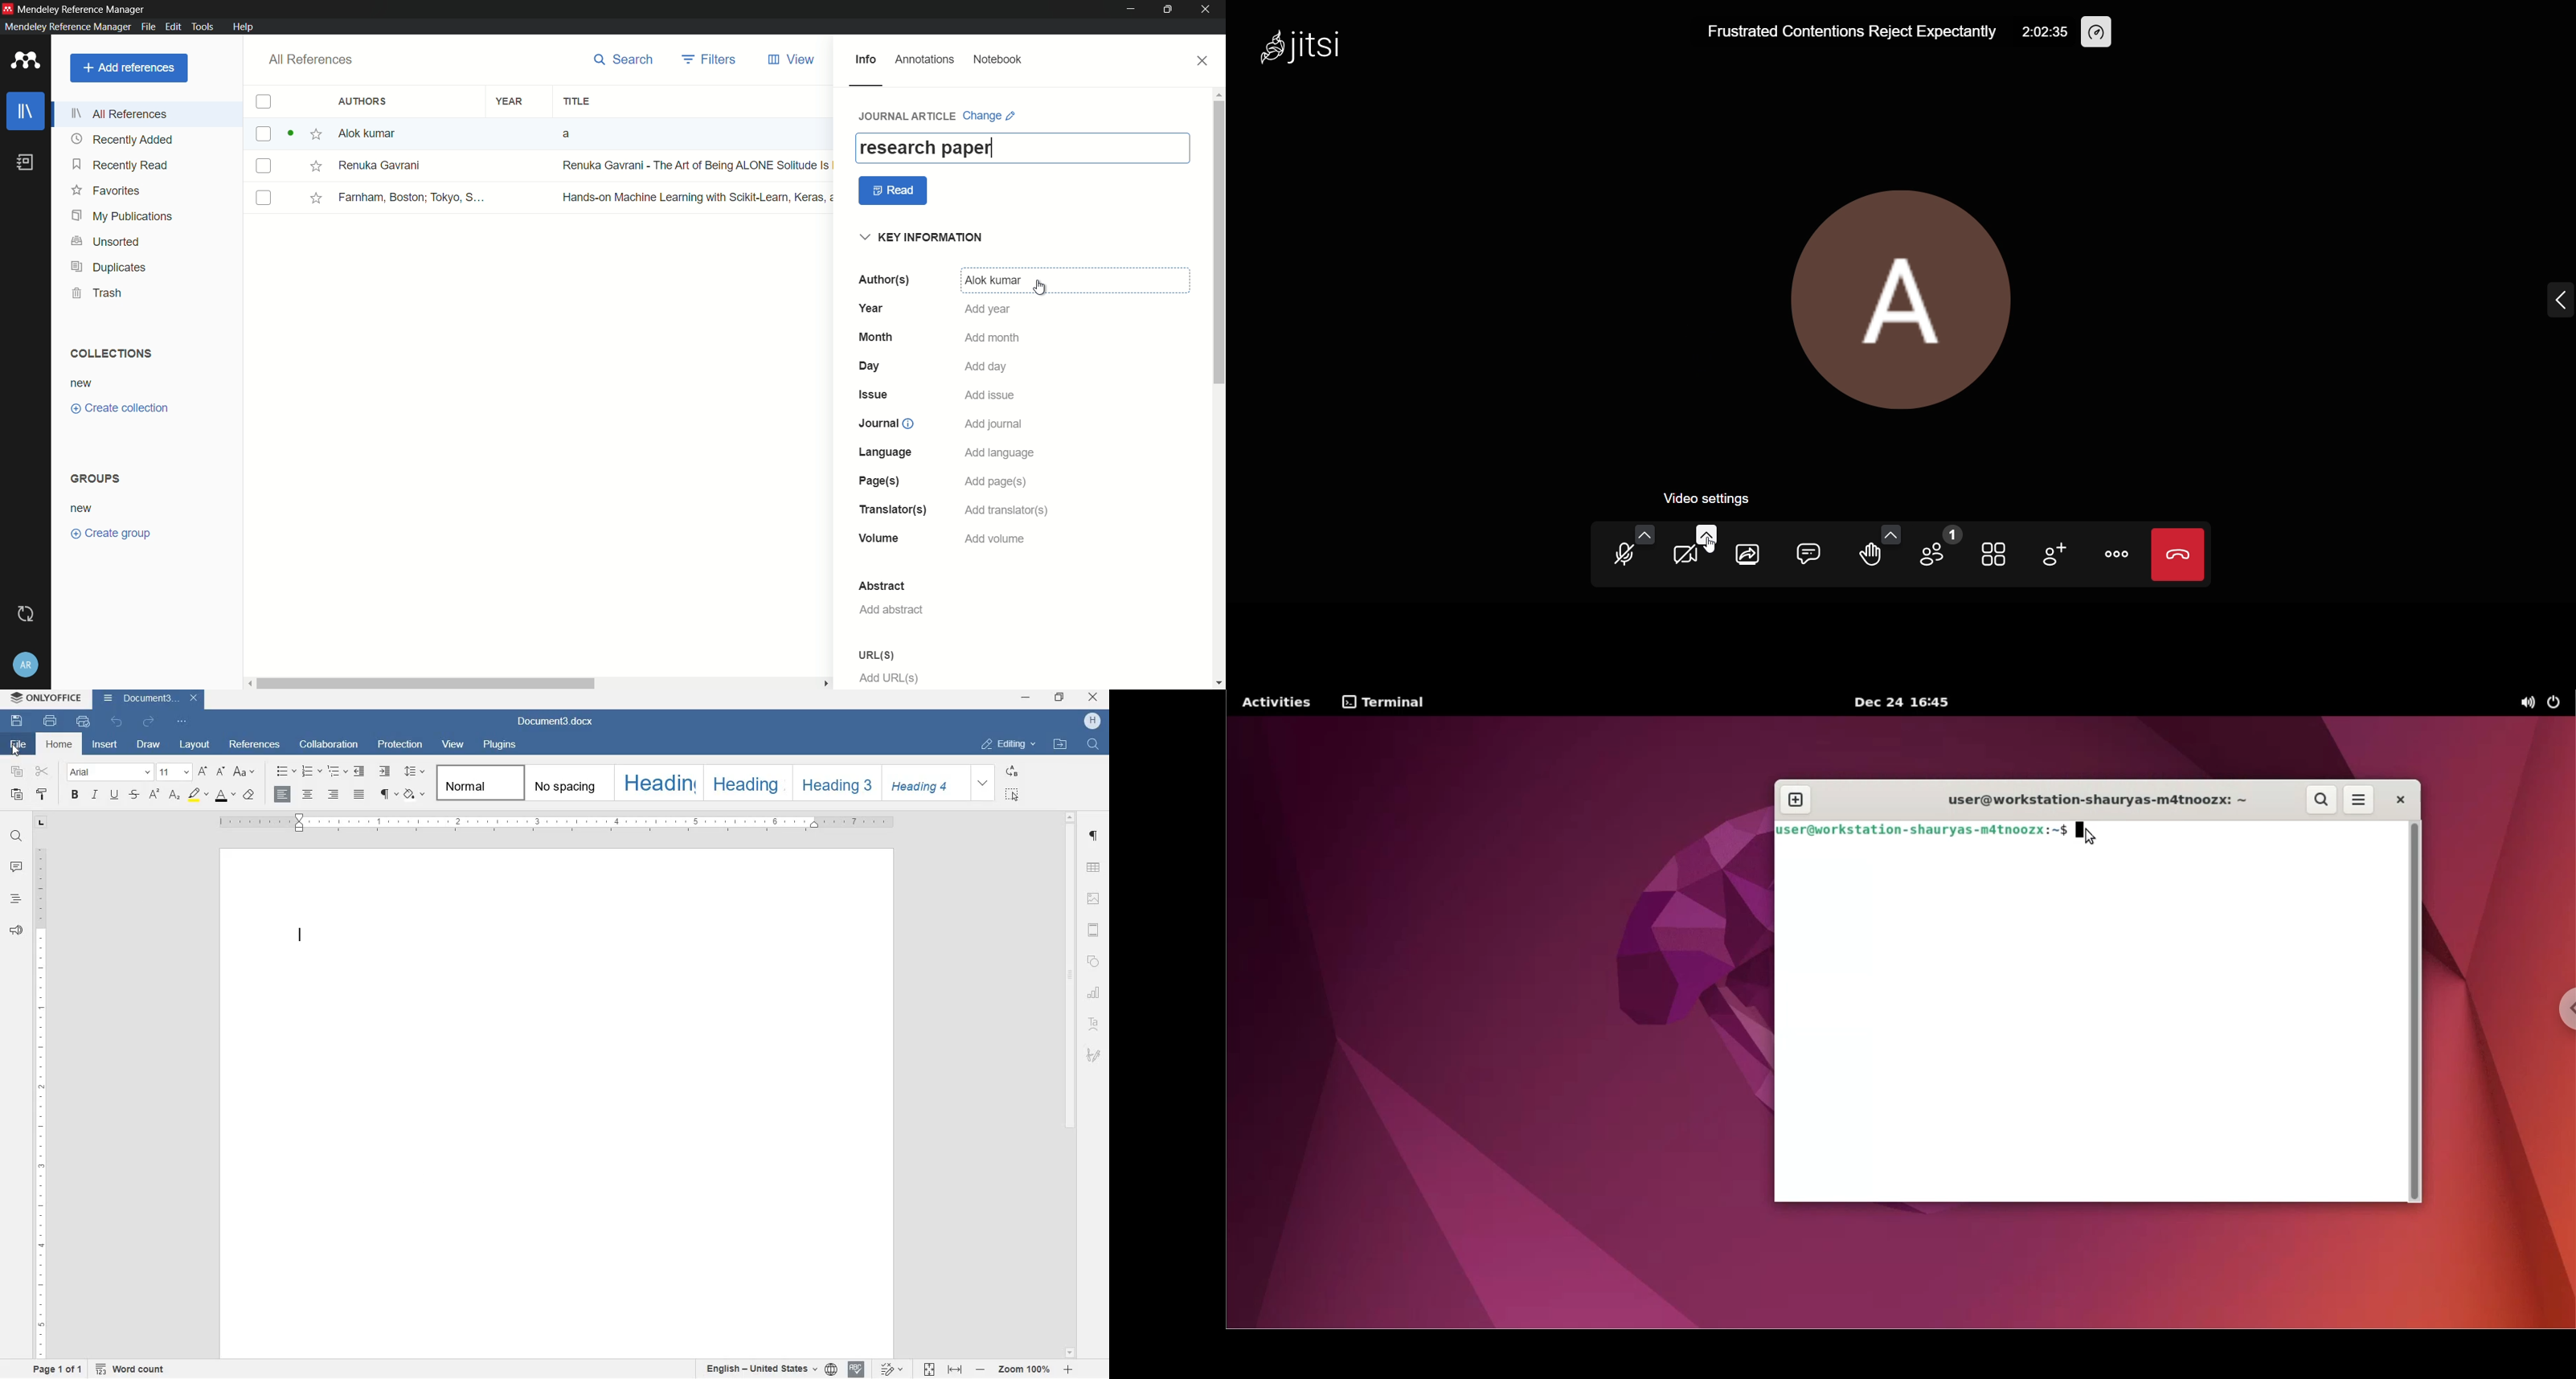  What do you see at coordinates (414, 771) in the screenshot?
I see `paragraph line spacing` at bounding box center [414, 771].